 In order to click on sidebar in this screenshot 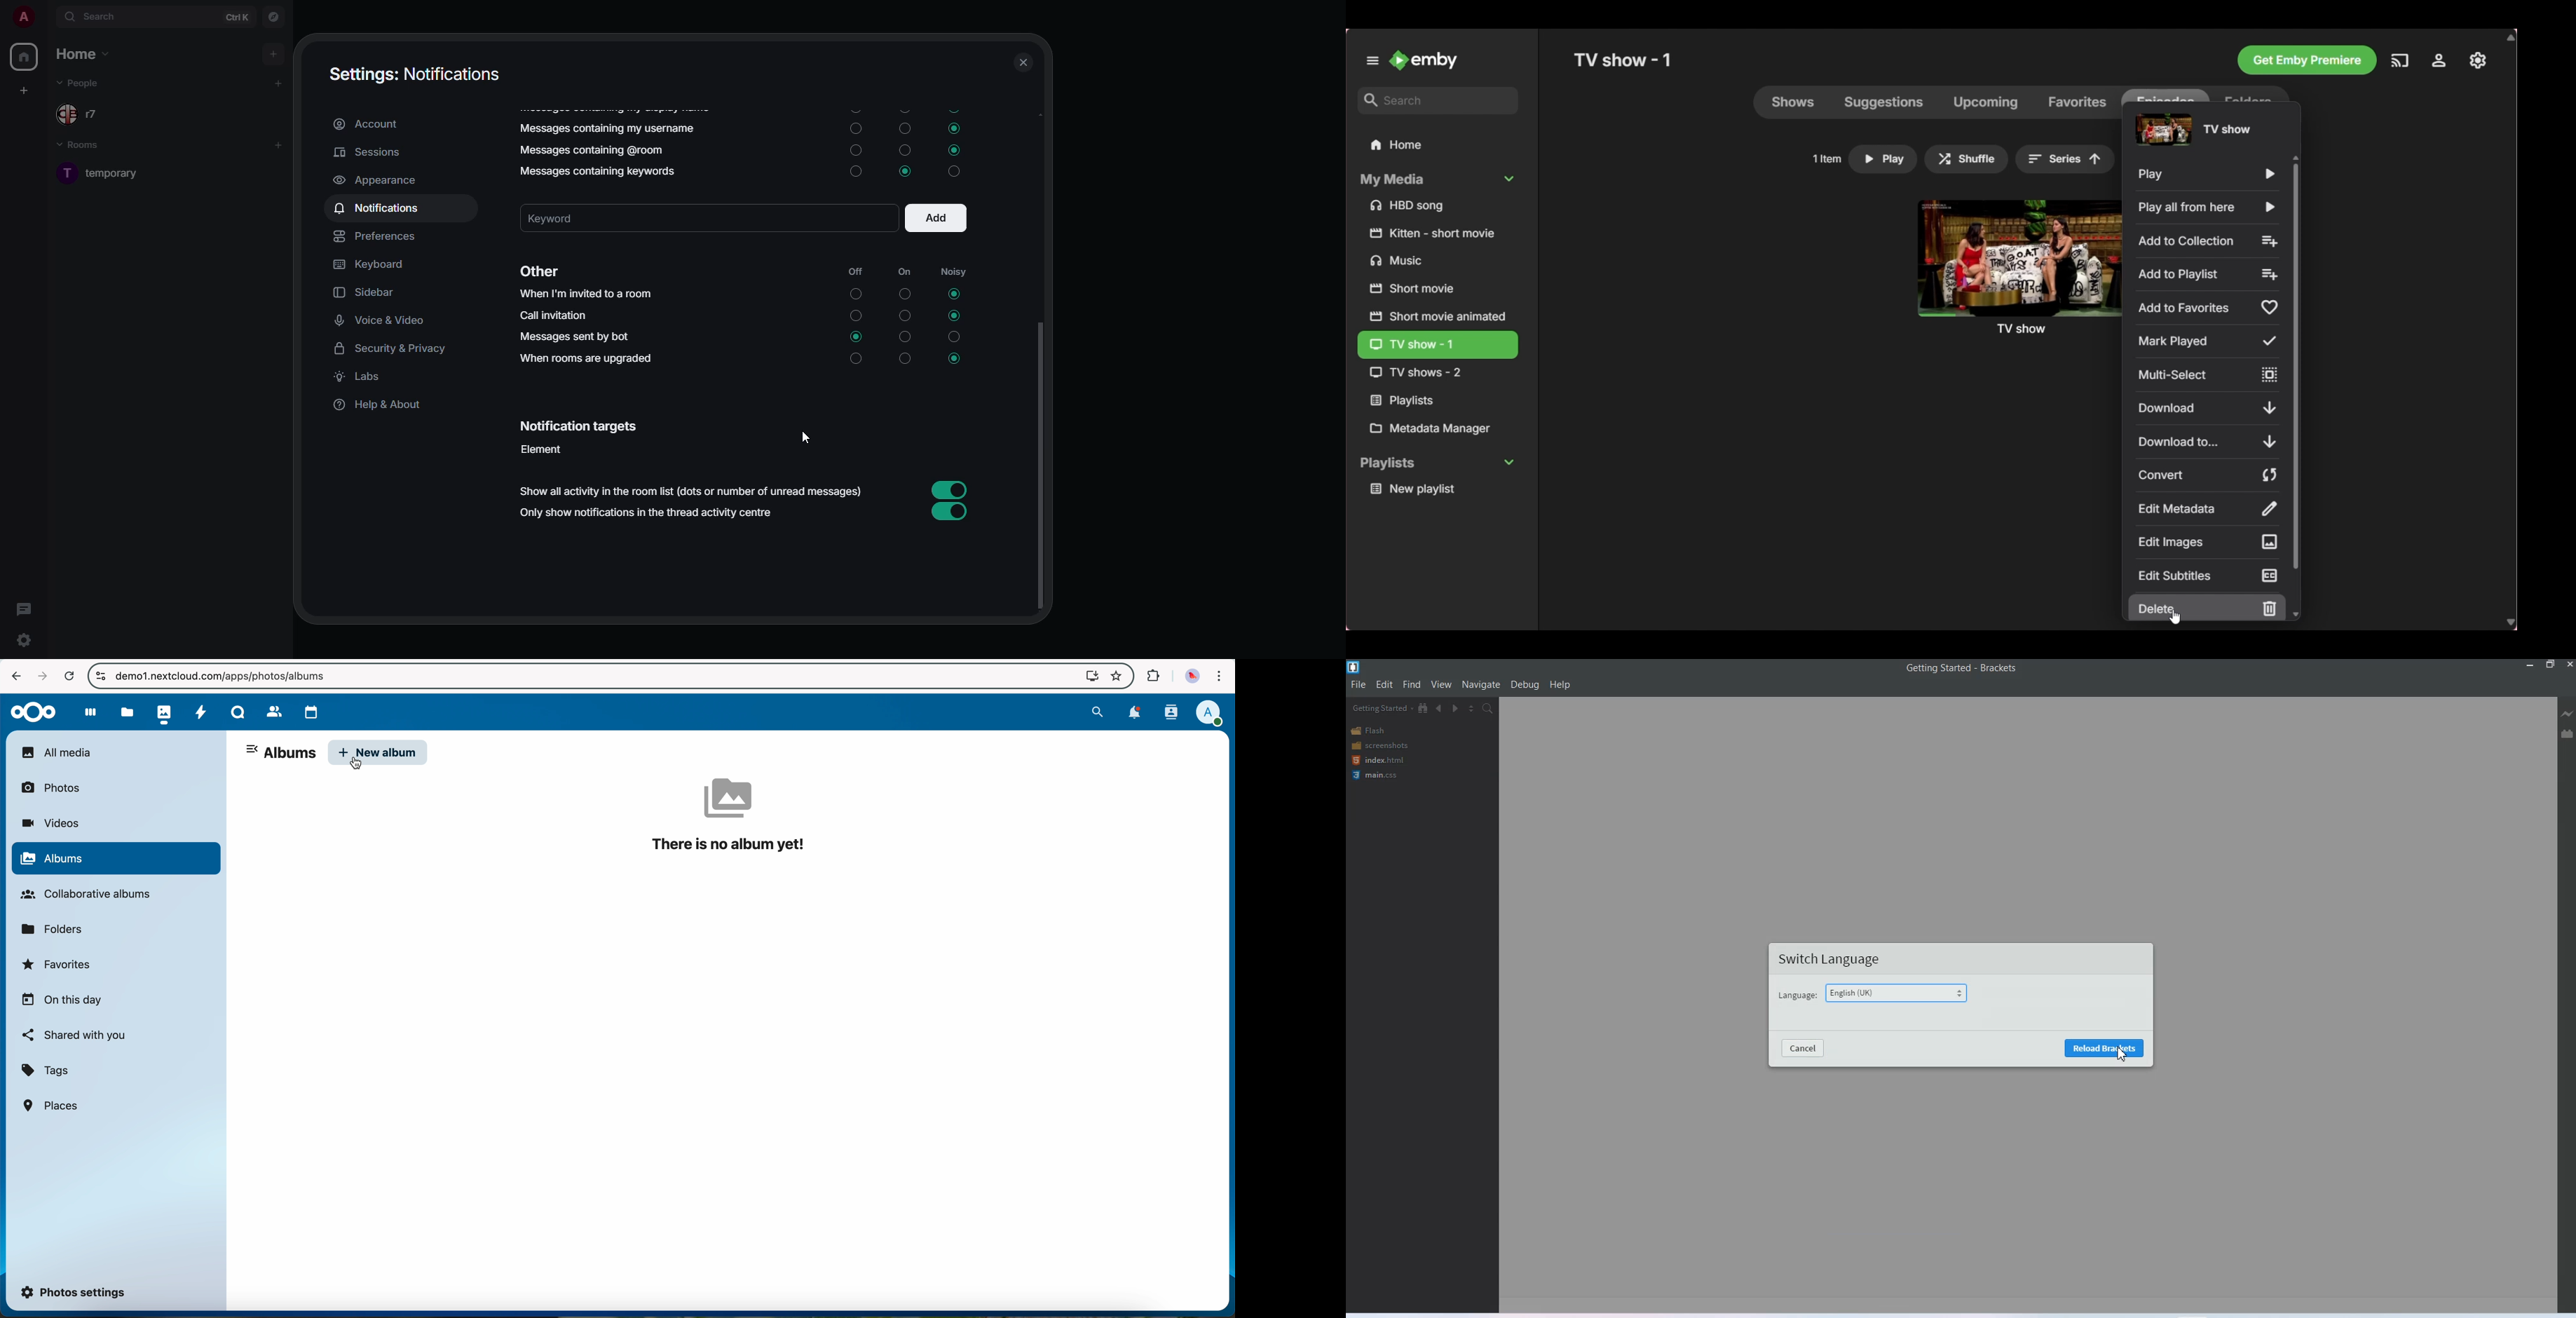, I will do `click(367, 292)`.